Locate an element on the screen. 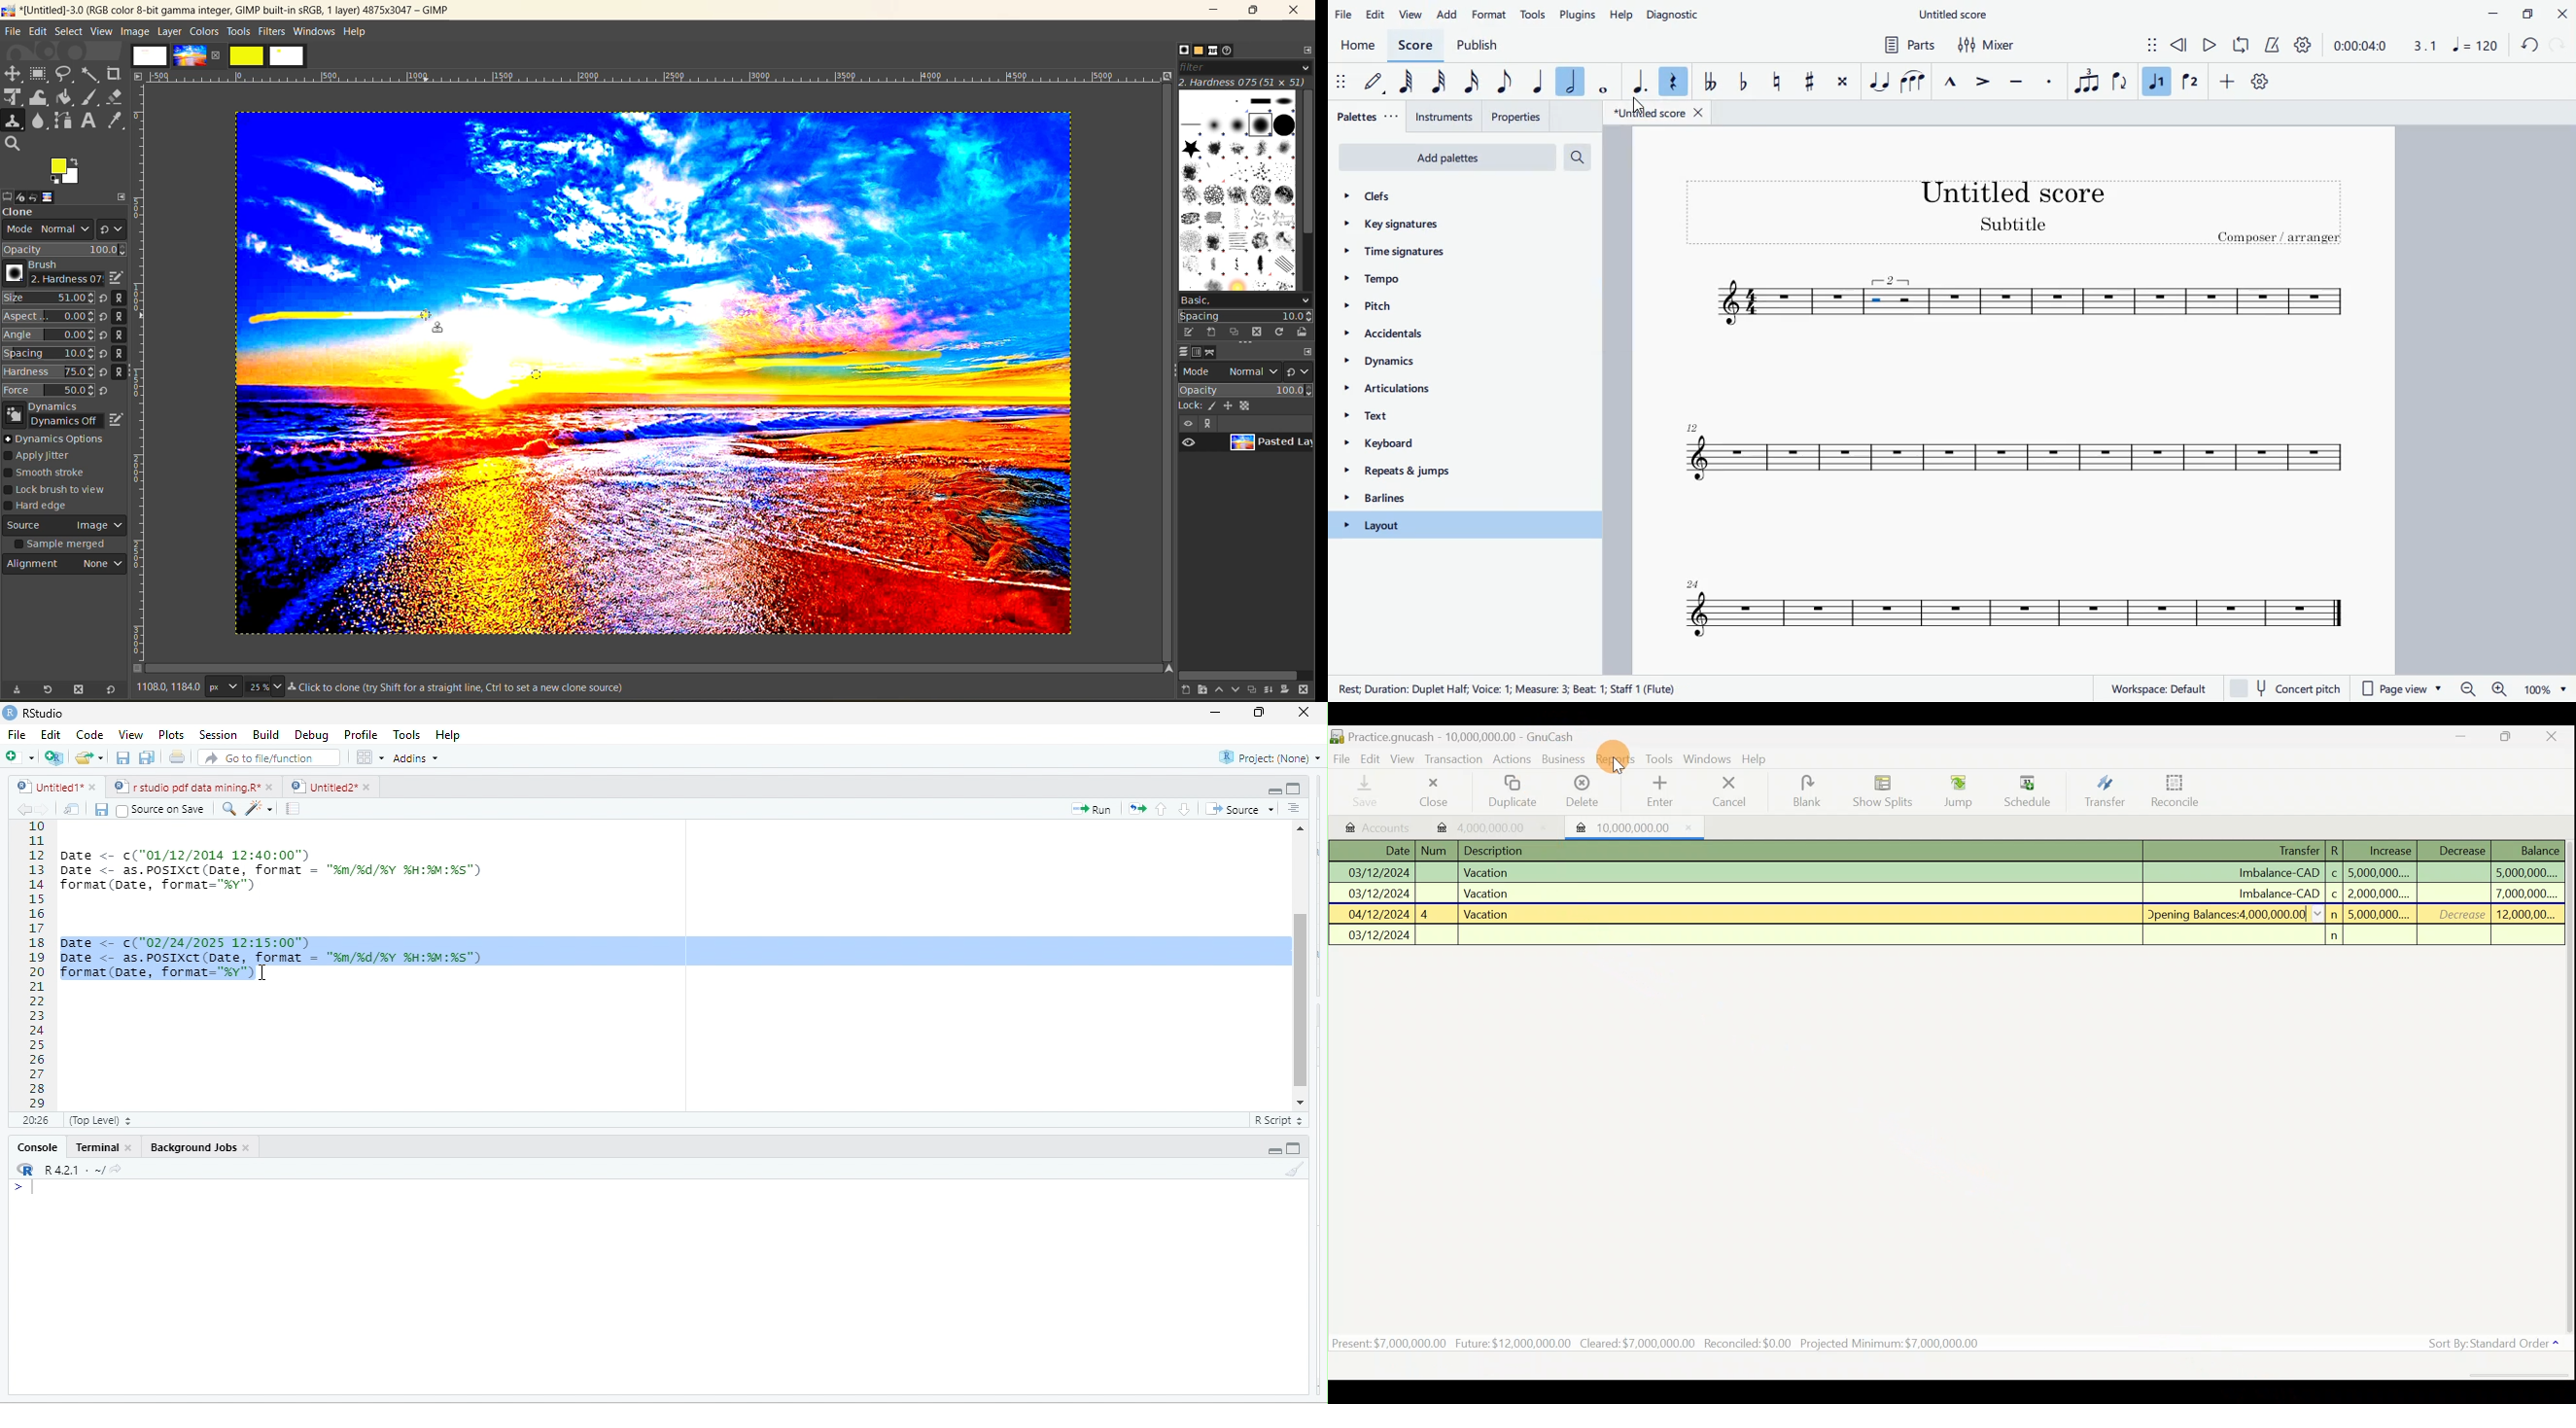 The height and width of the screenshot is (1428, 2576). image is located at coordinates (189, 56).